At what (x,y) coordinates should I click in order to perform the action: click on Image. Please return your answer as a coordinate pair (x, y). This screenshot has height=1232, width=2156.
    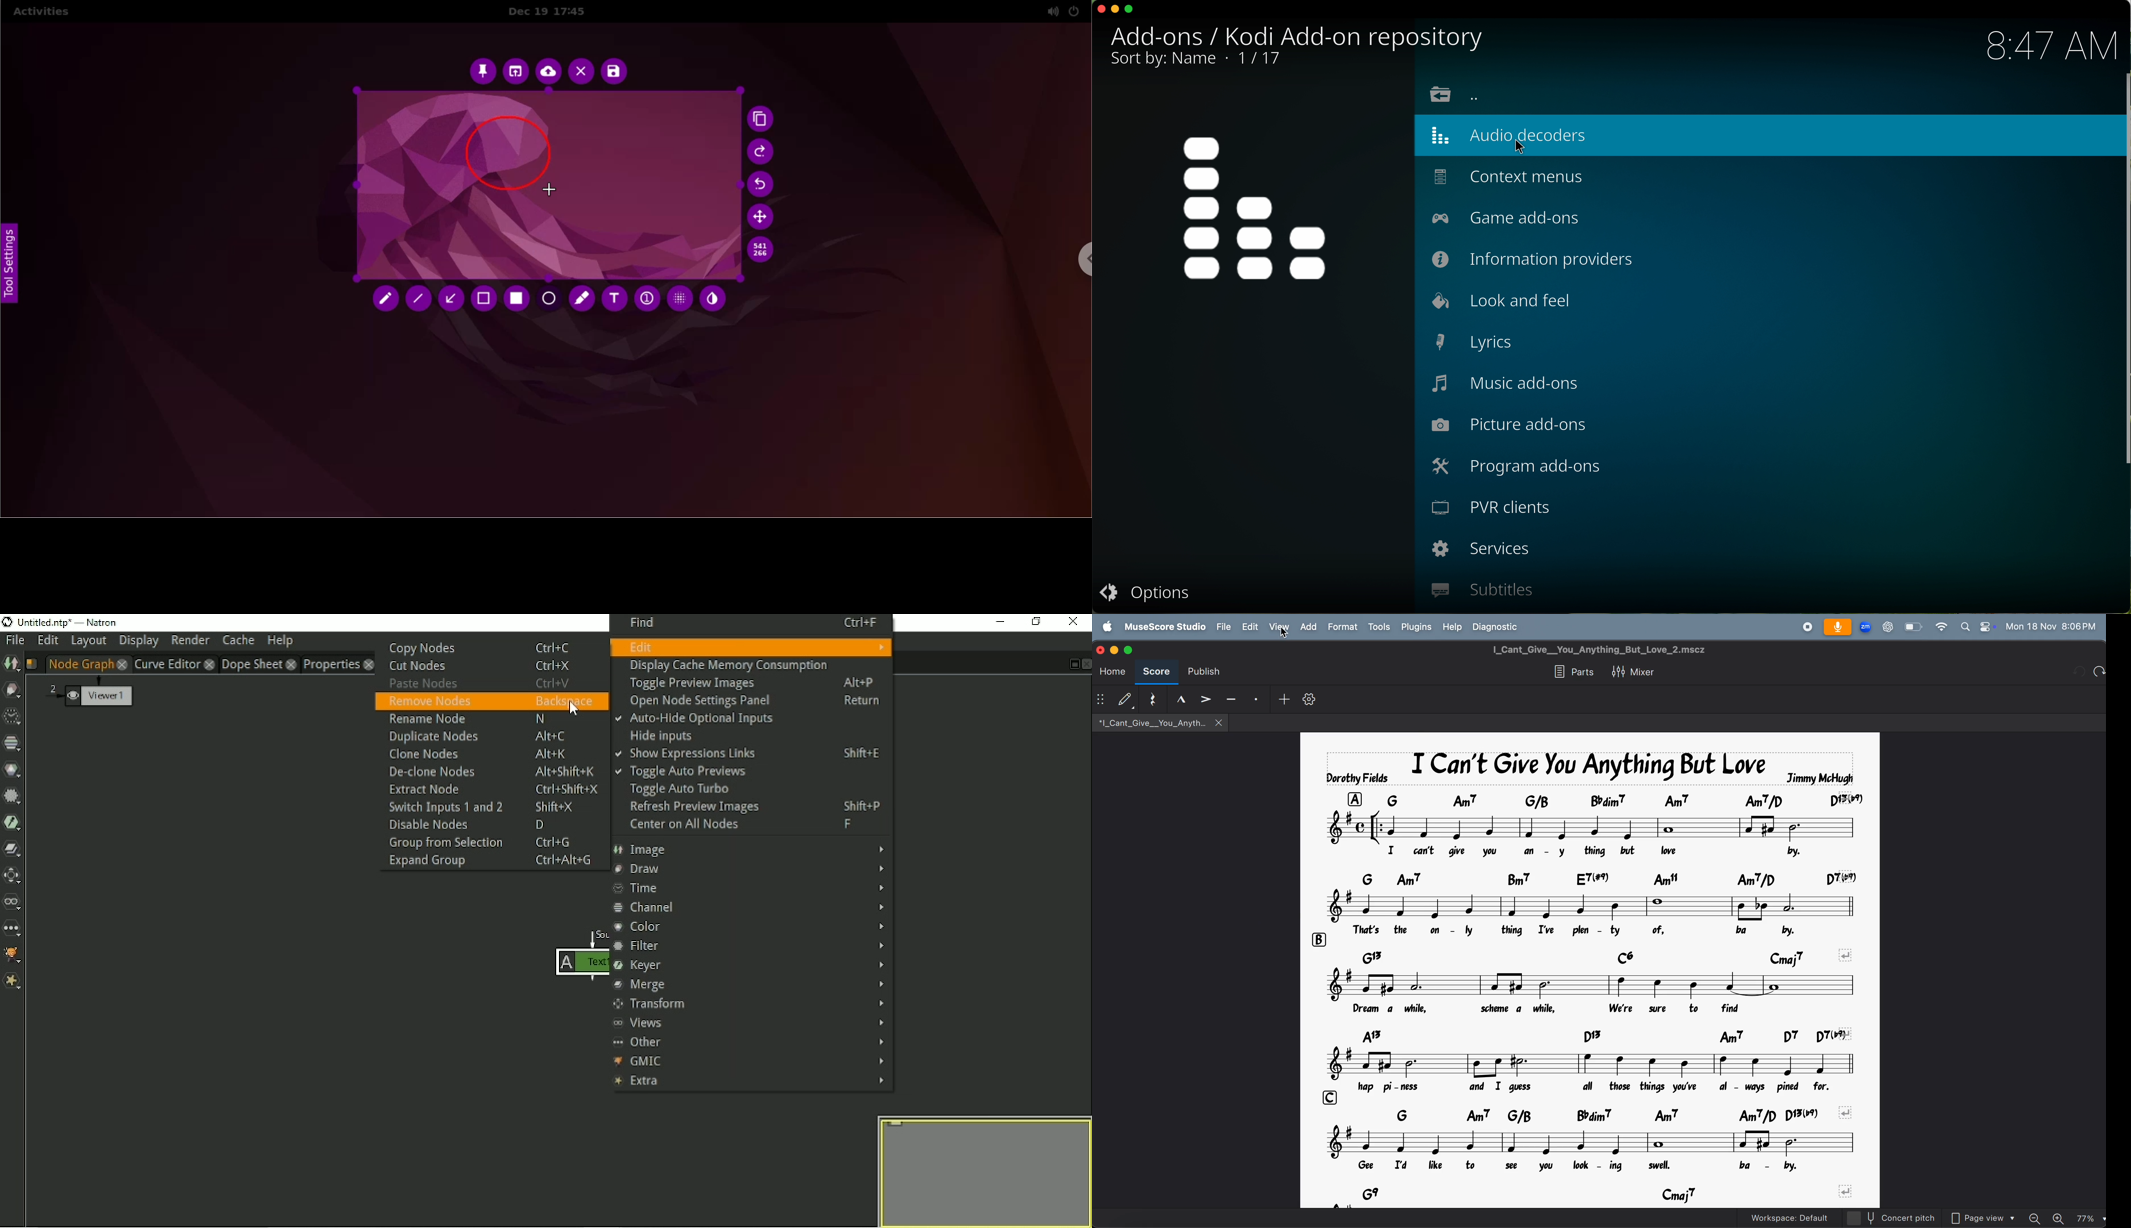
    Looking at the image, I should click on (11, 664).